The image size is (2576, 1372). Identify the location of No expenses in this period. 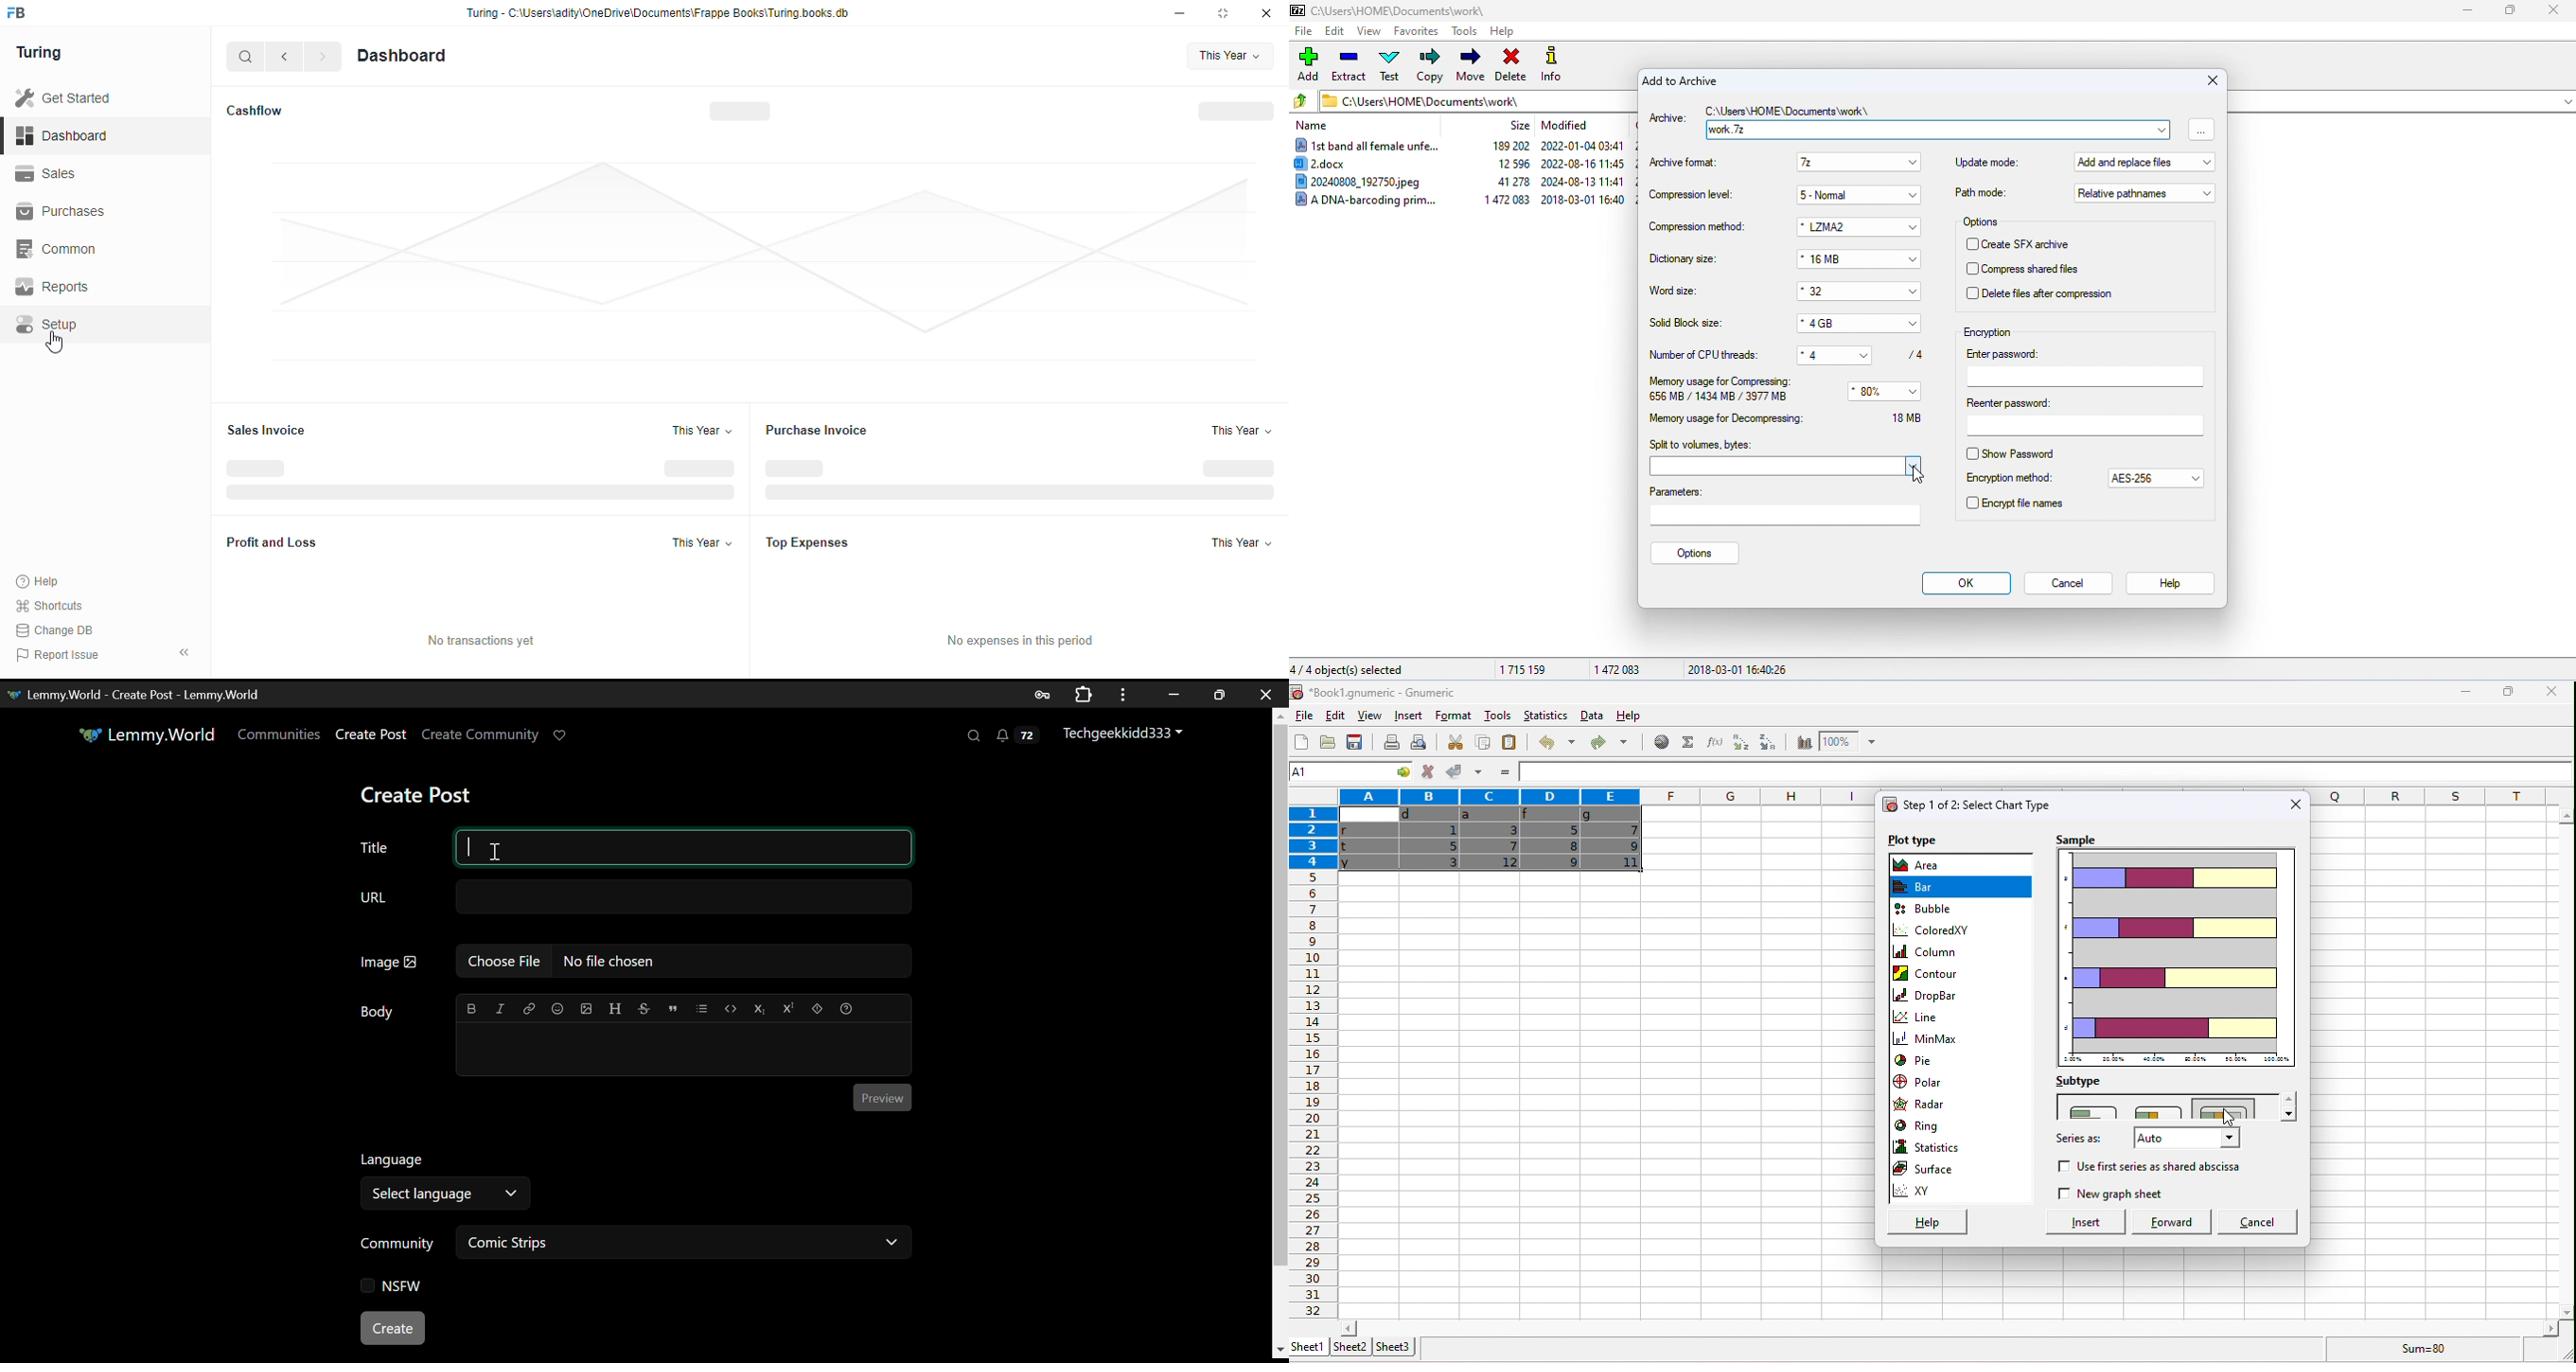
(1023, 644).